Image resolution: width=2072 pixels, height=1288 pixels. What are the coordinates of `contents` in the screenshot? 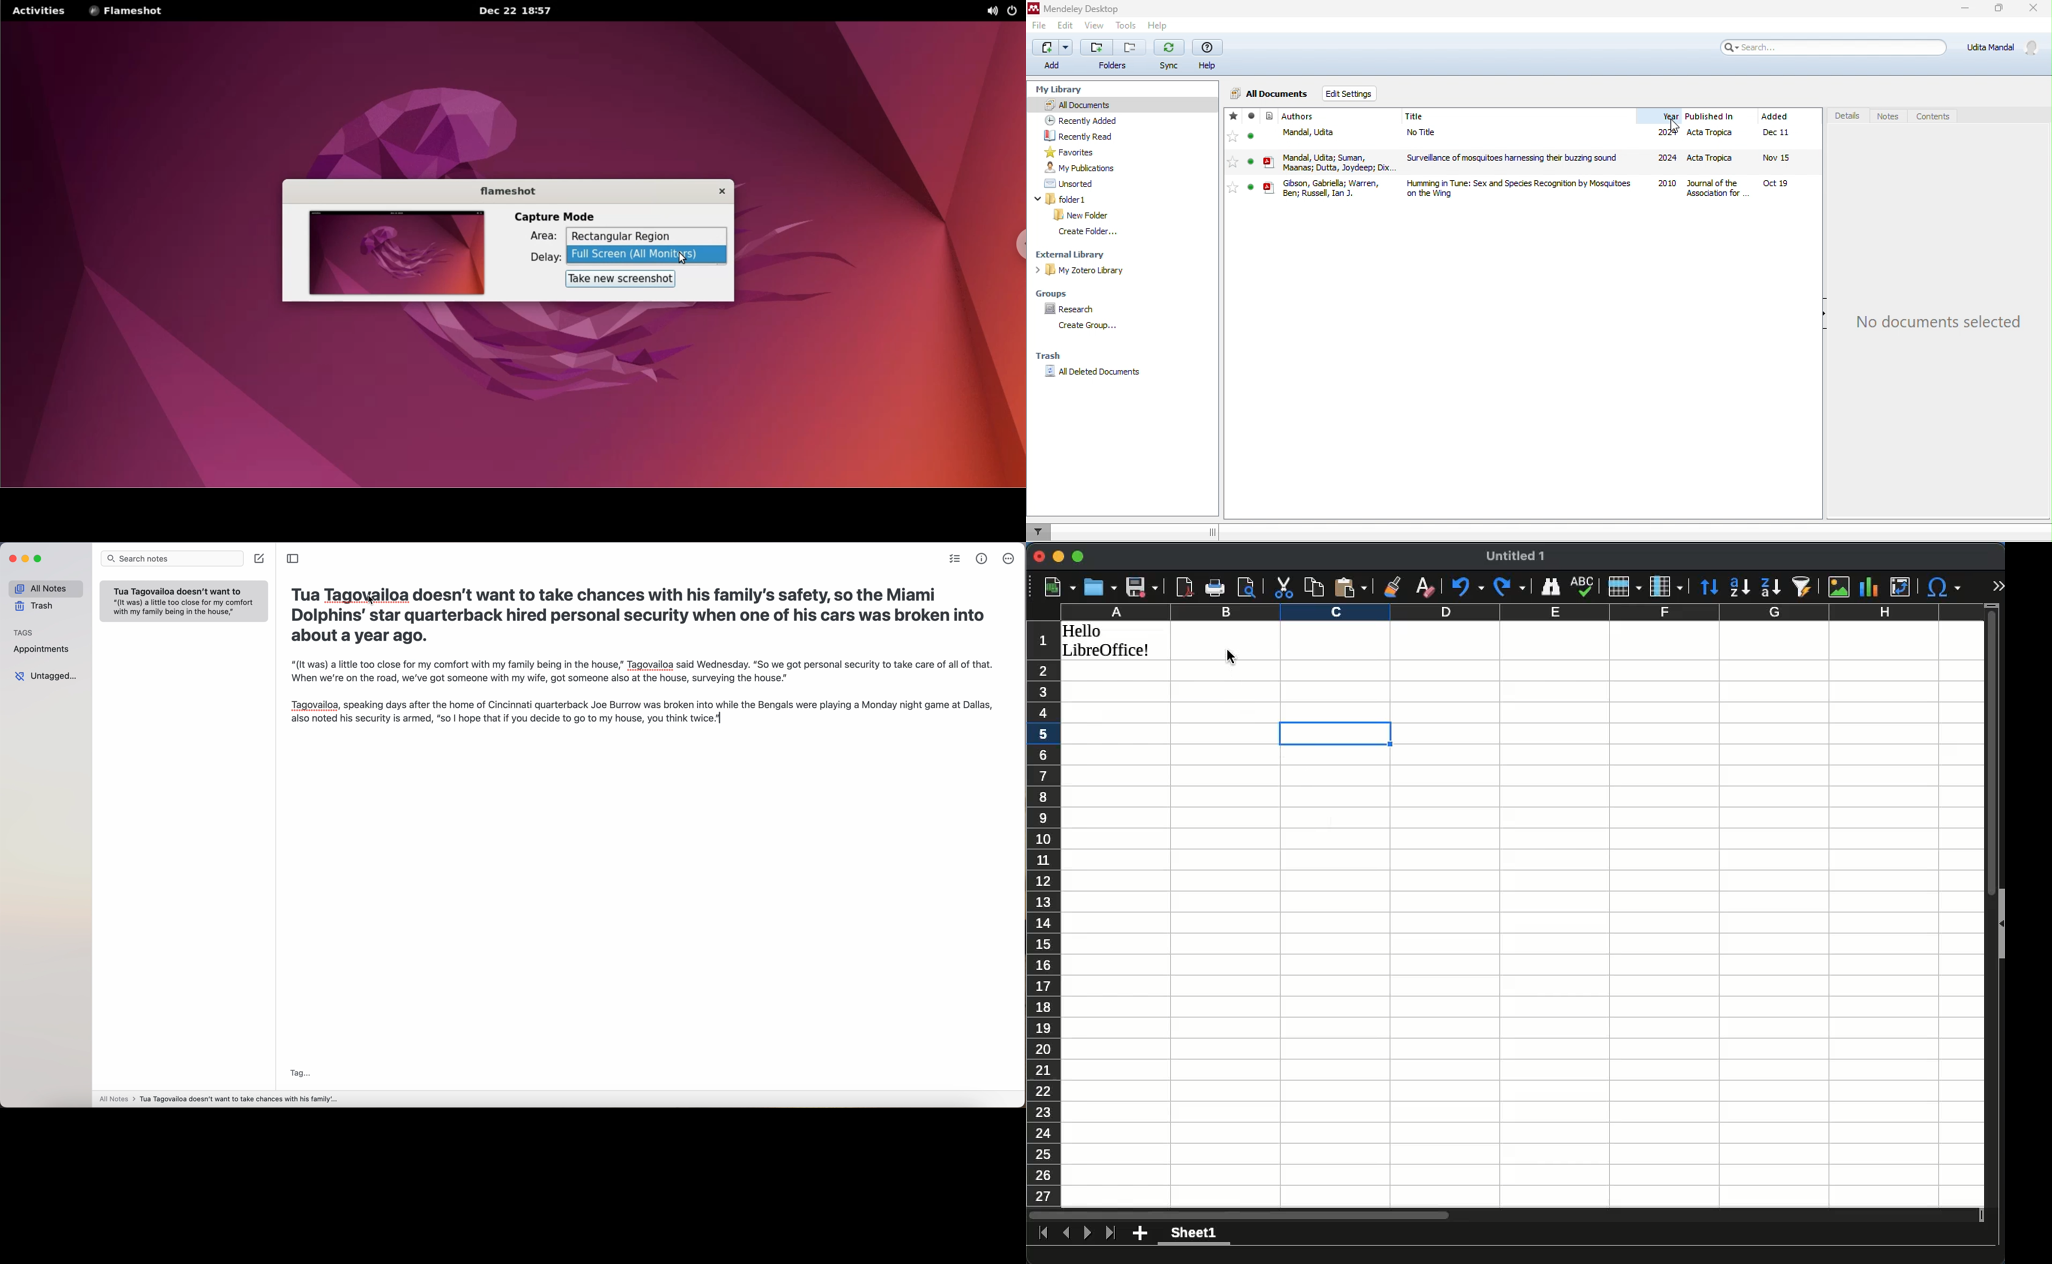 It's located at (1936, 116).